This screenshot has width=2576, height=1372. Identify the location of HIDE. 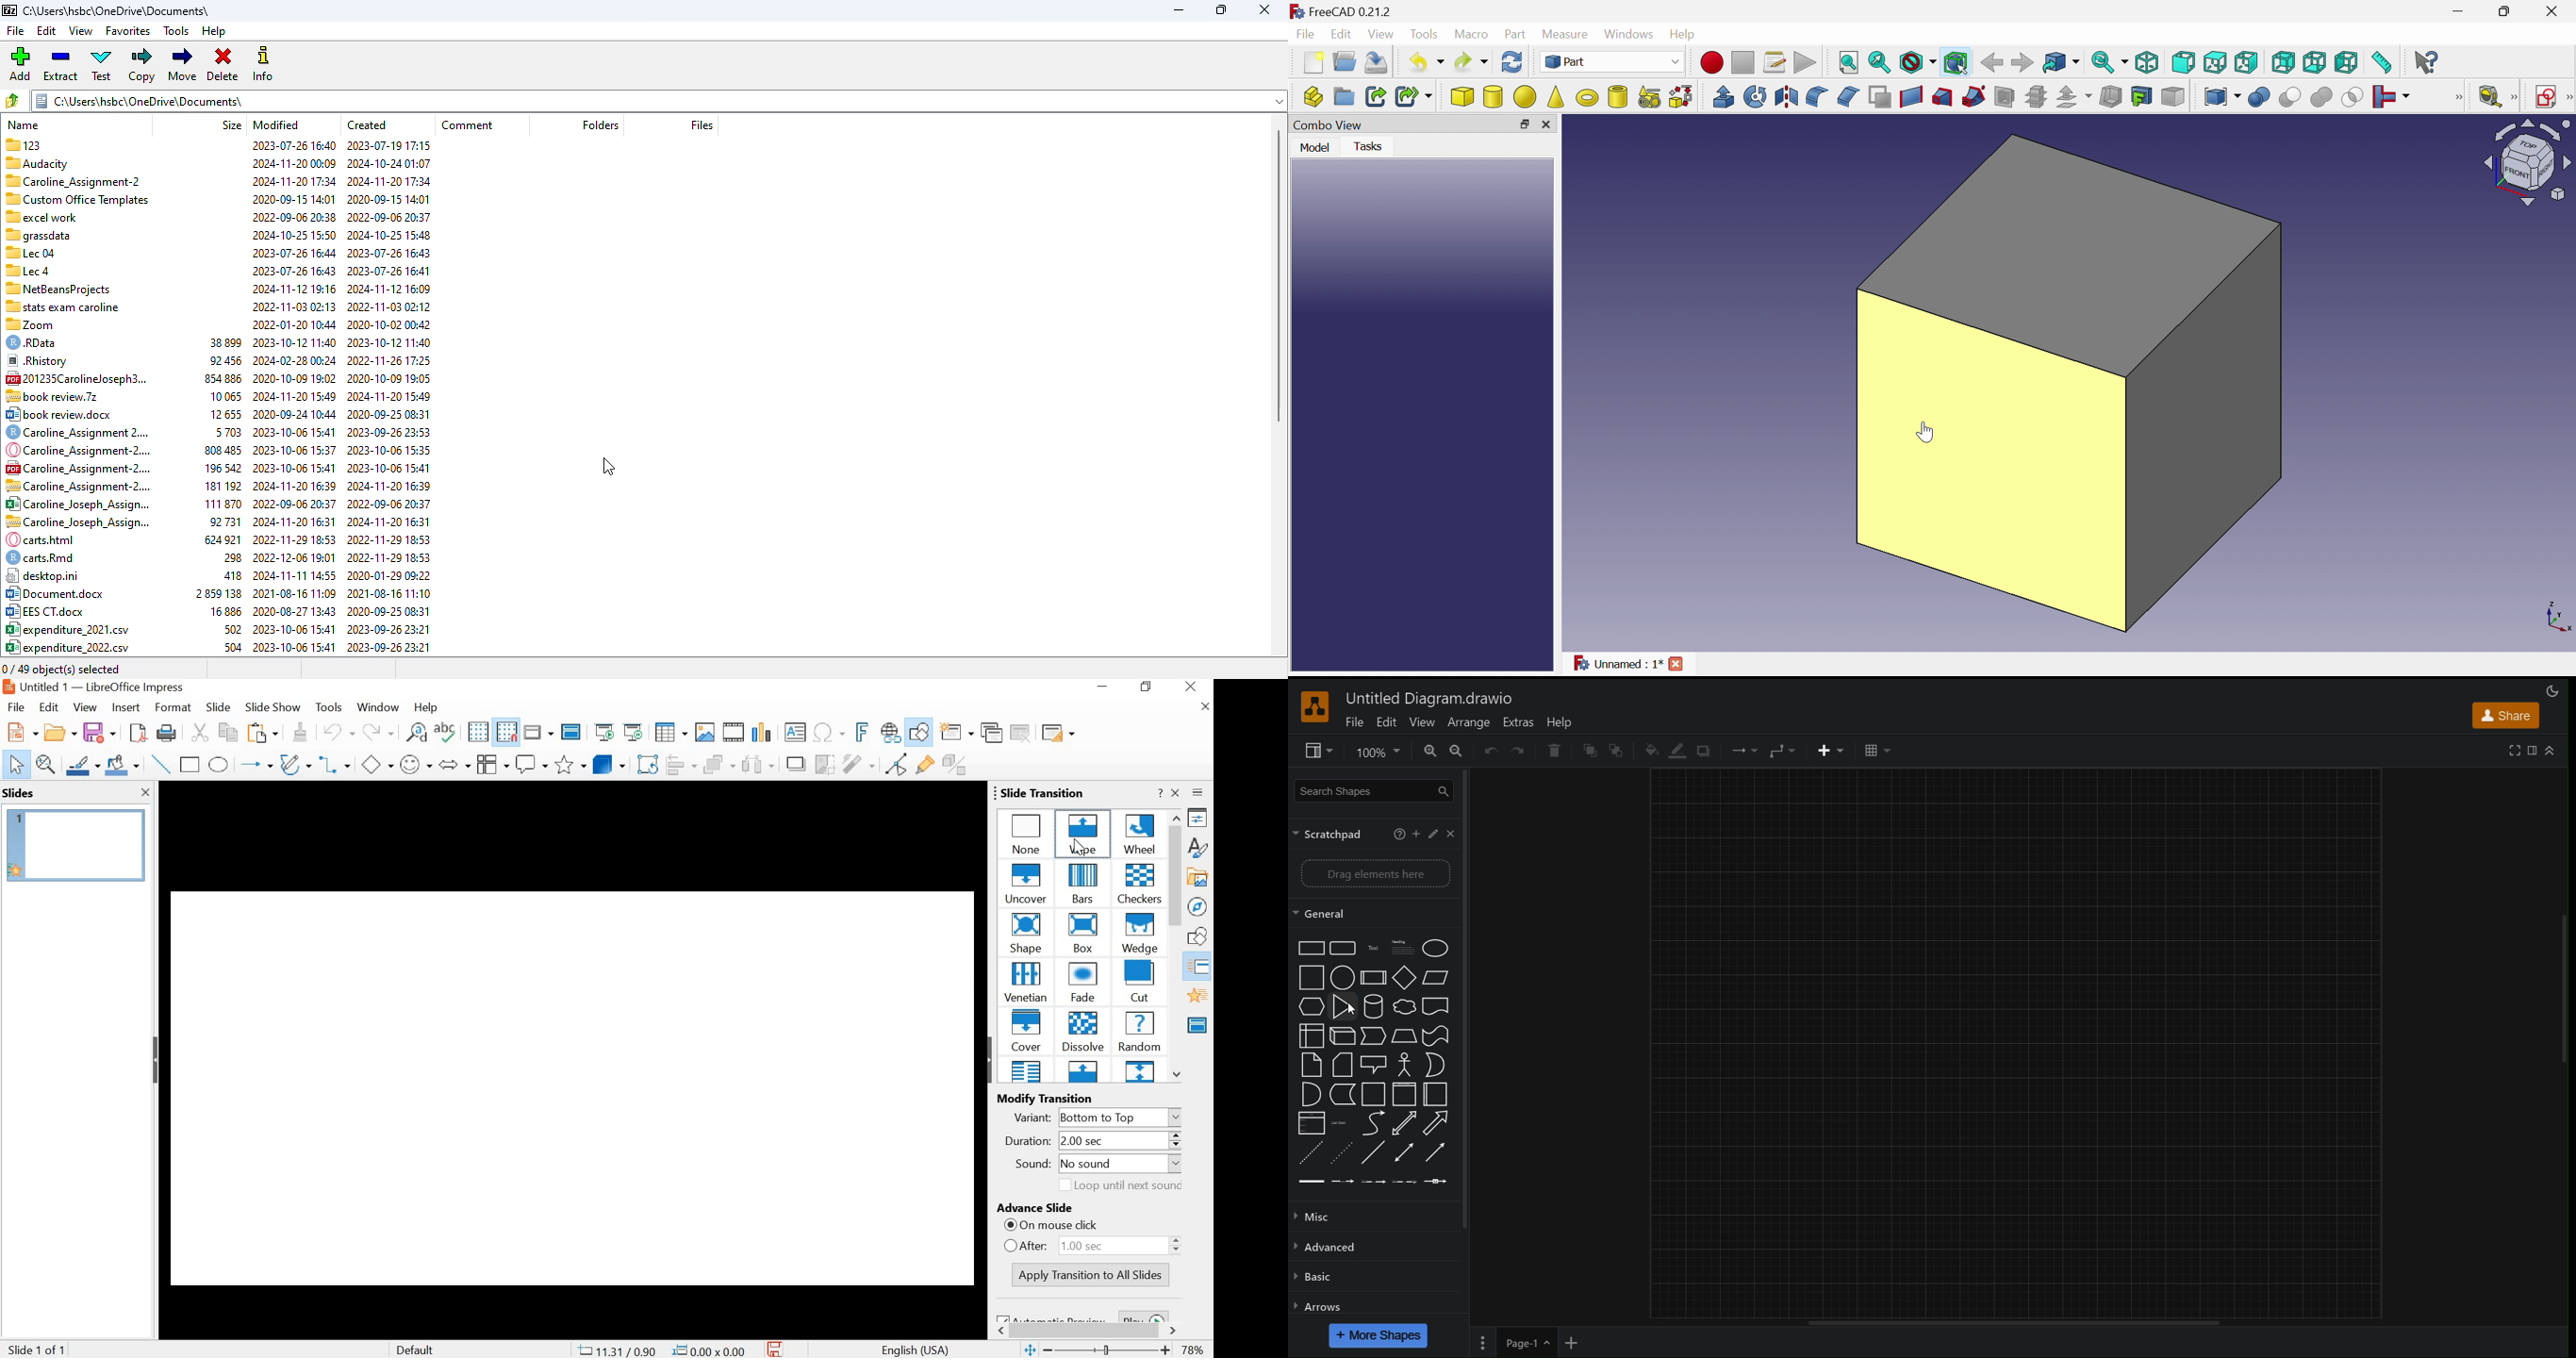
(156, 1062).